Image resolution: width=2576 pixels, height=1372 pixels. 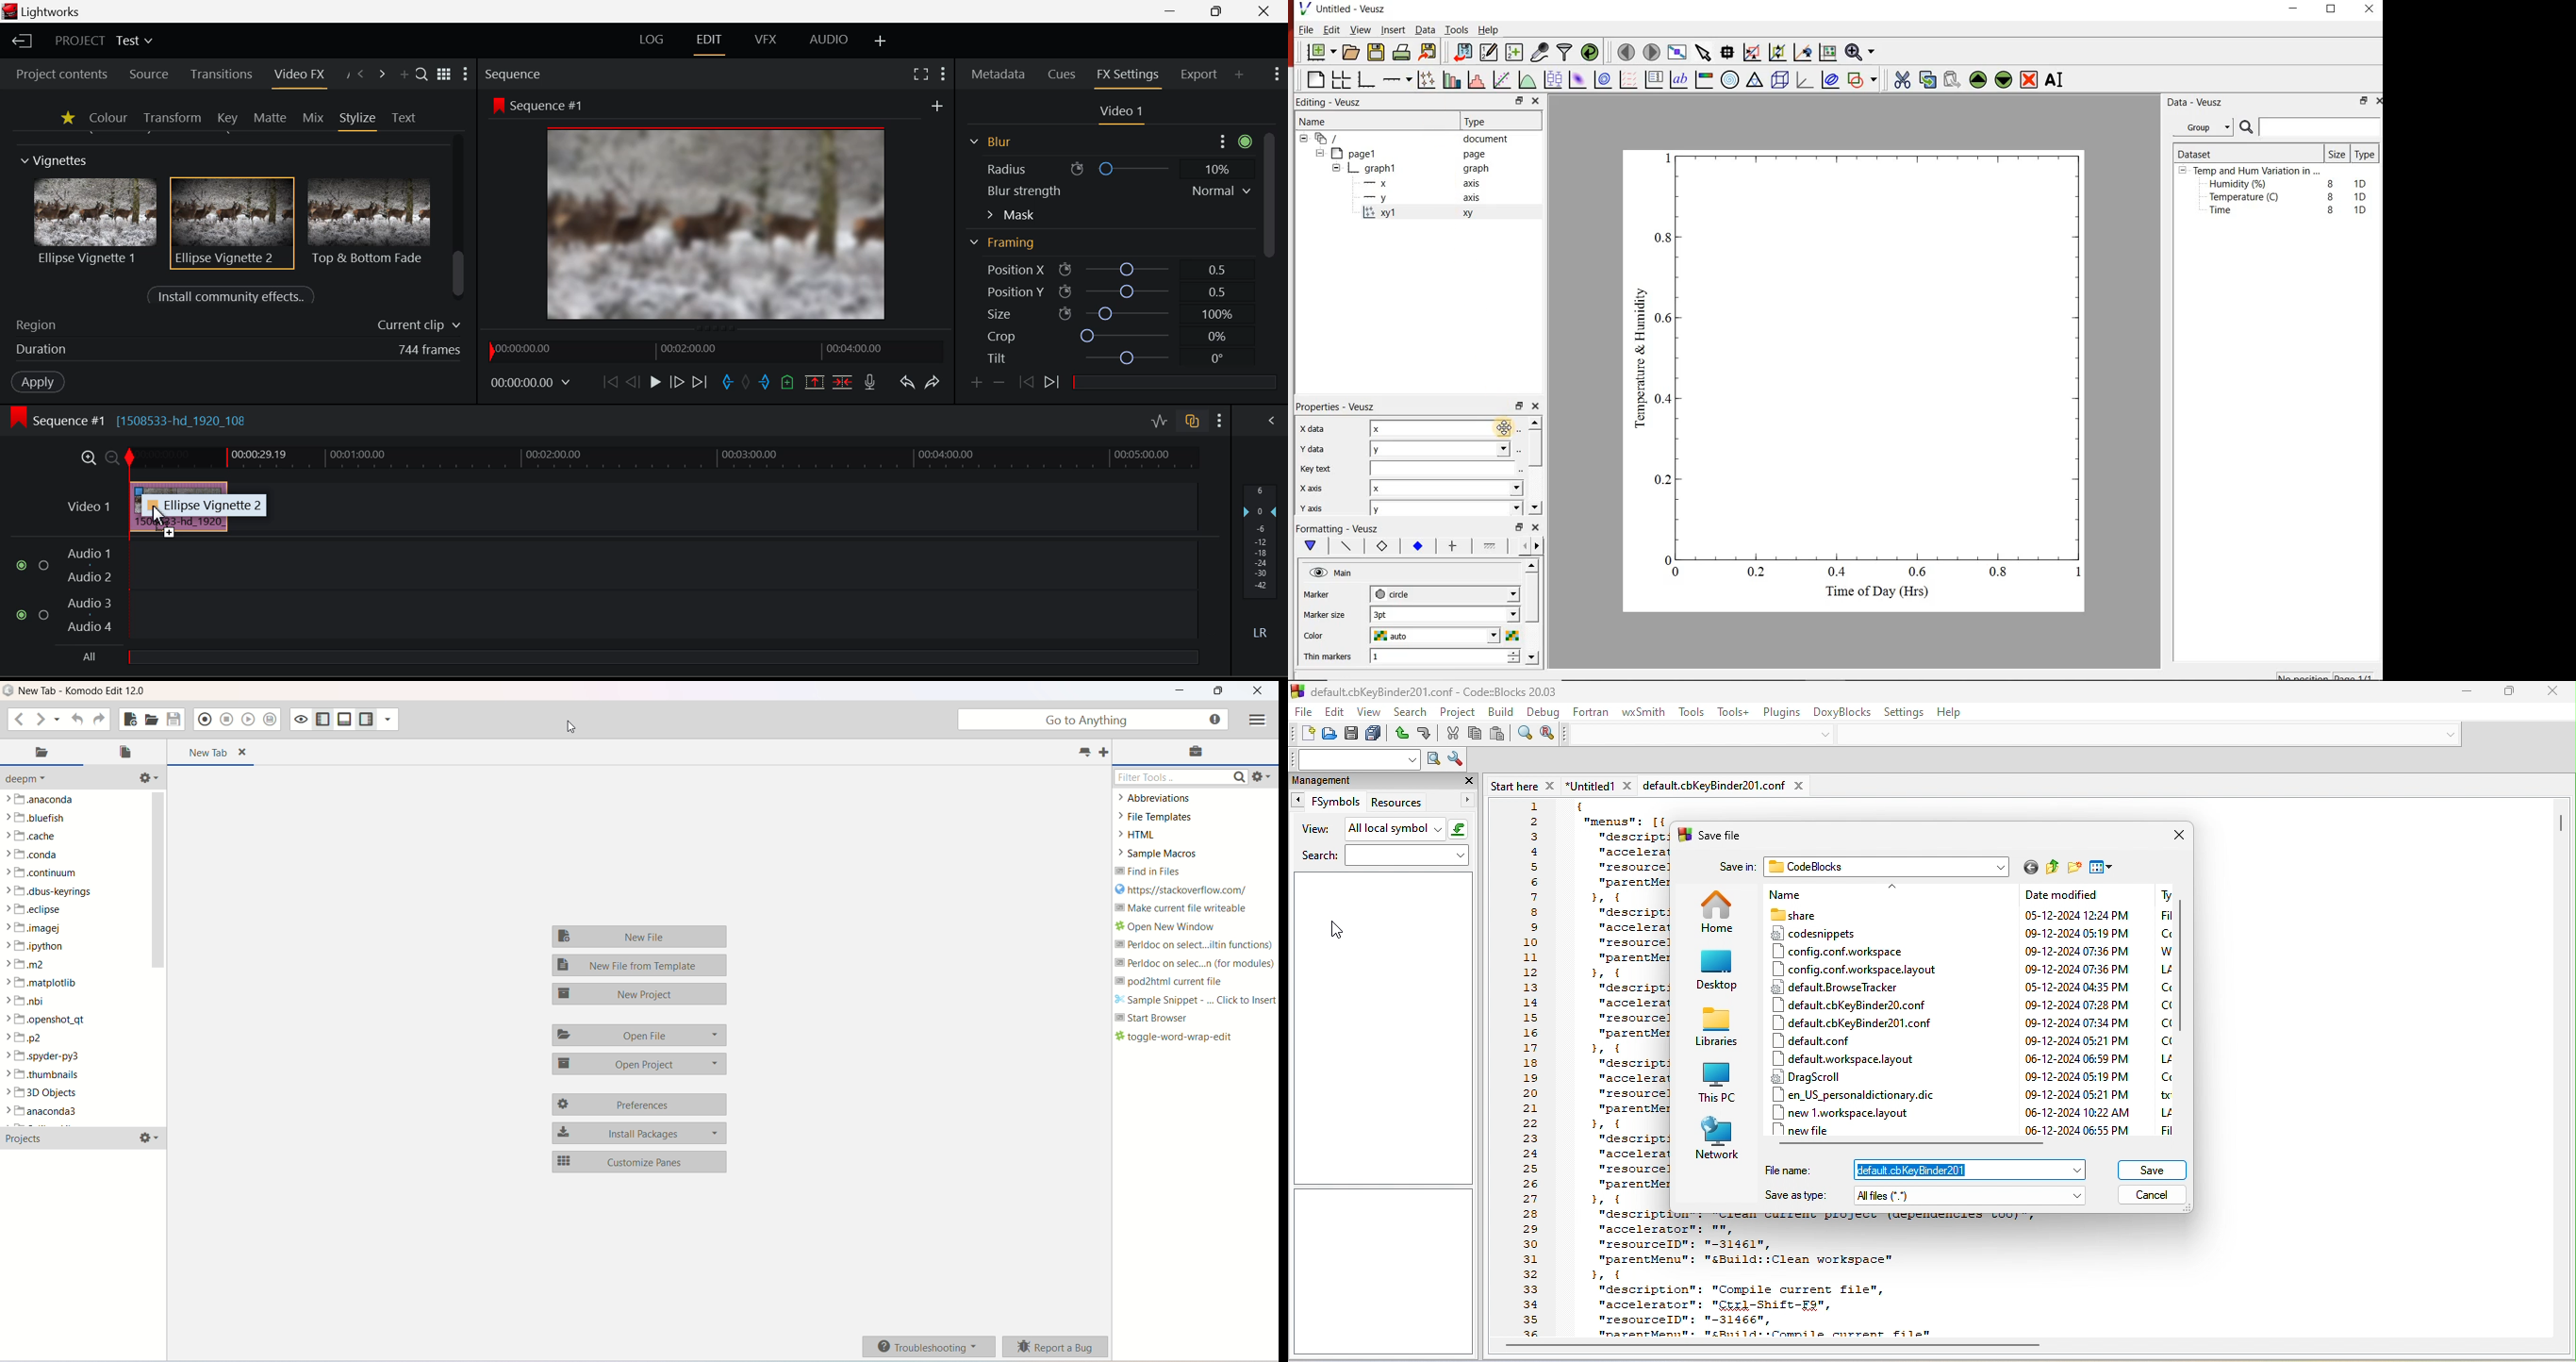 I want to click on open file, so click(x=151, y=719).